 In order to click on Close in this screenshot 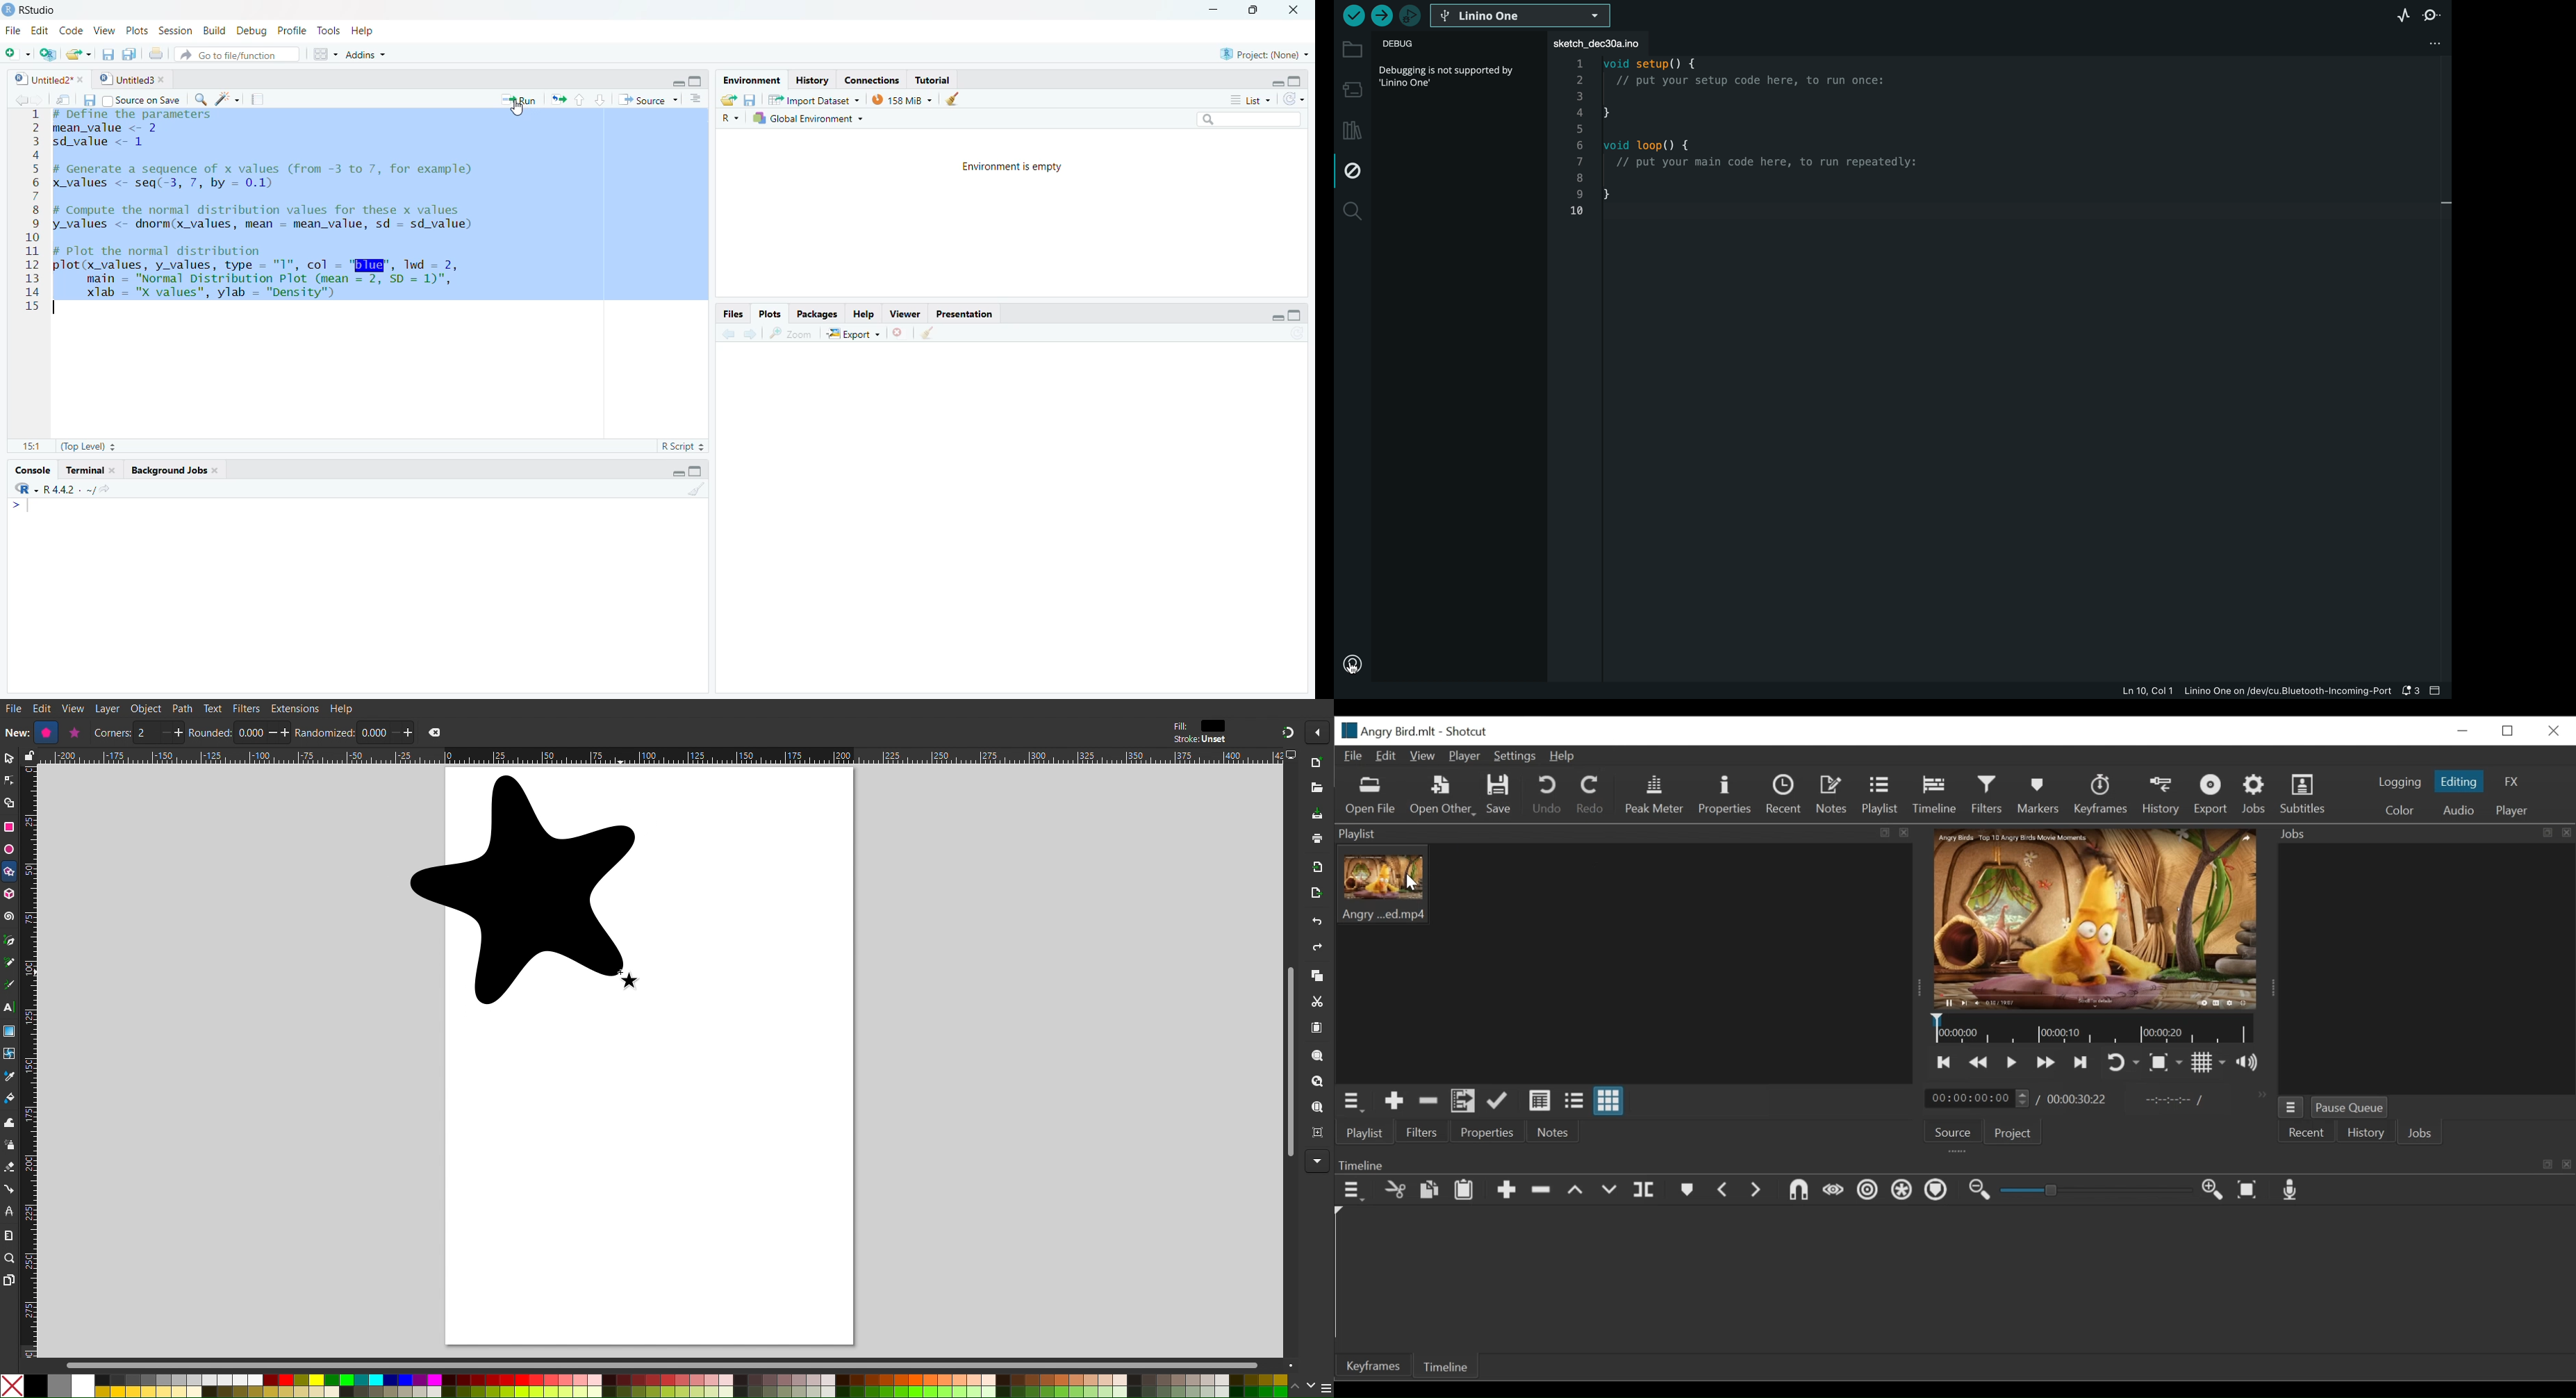, I will do `click(435, 732)`.